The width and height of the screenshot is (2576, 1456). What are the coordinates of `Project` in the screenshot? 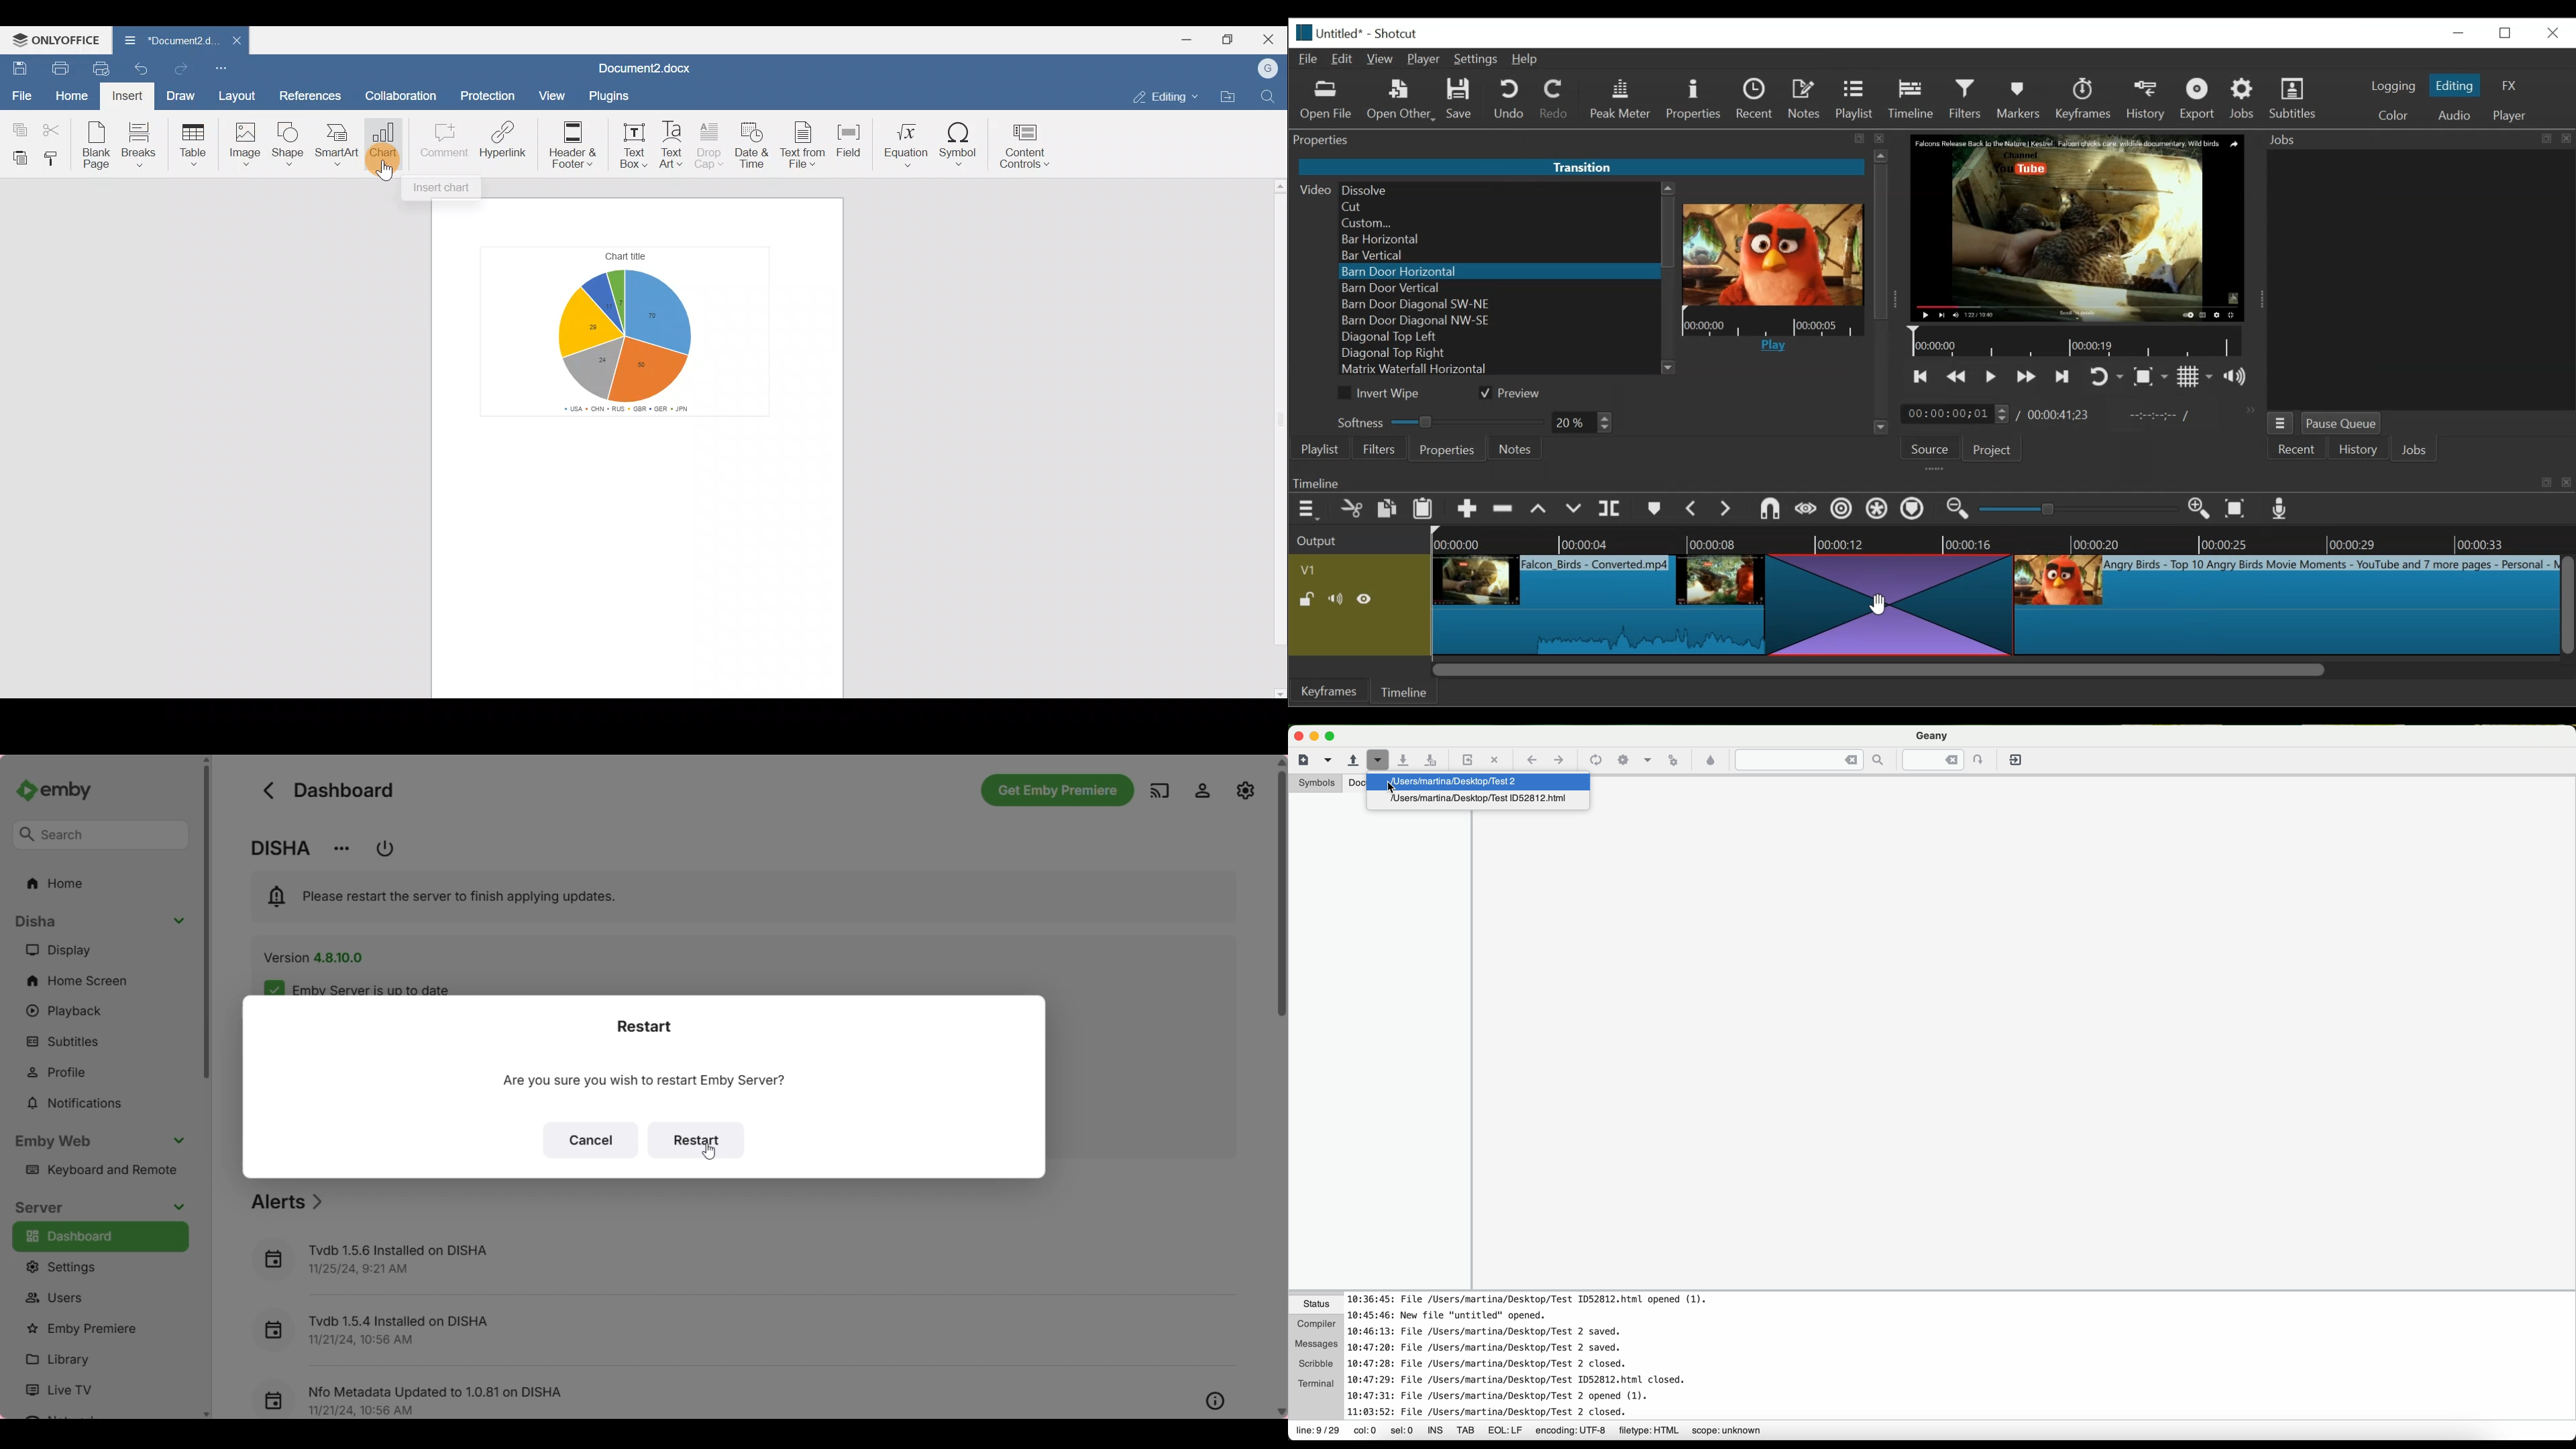 It's located at (1997, 449).